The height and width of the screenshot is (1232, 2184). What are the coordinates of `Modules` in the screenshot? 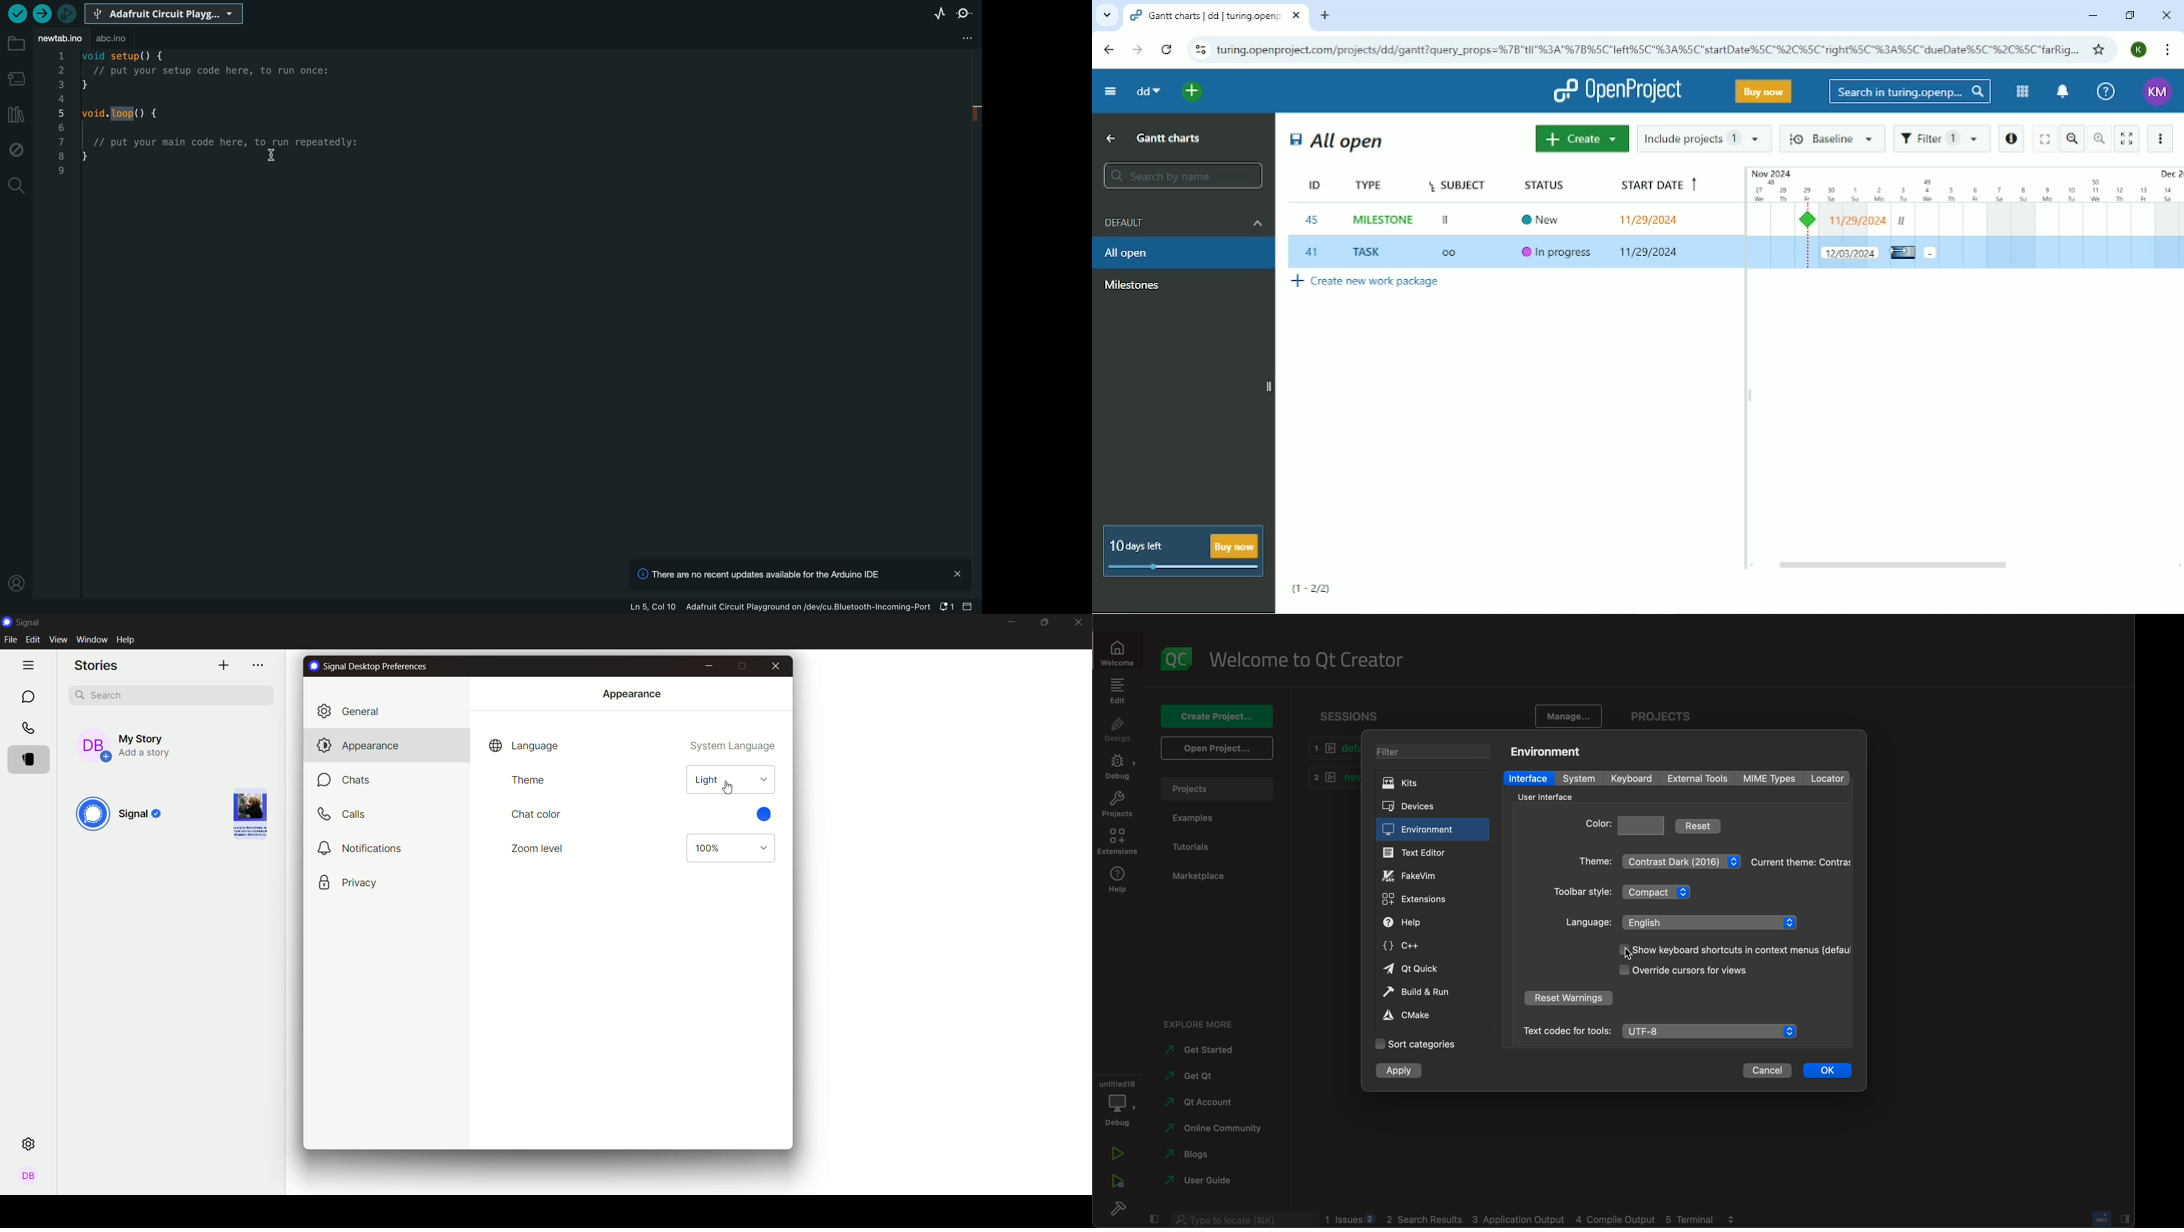 It's located at (2021, 91).